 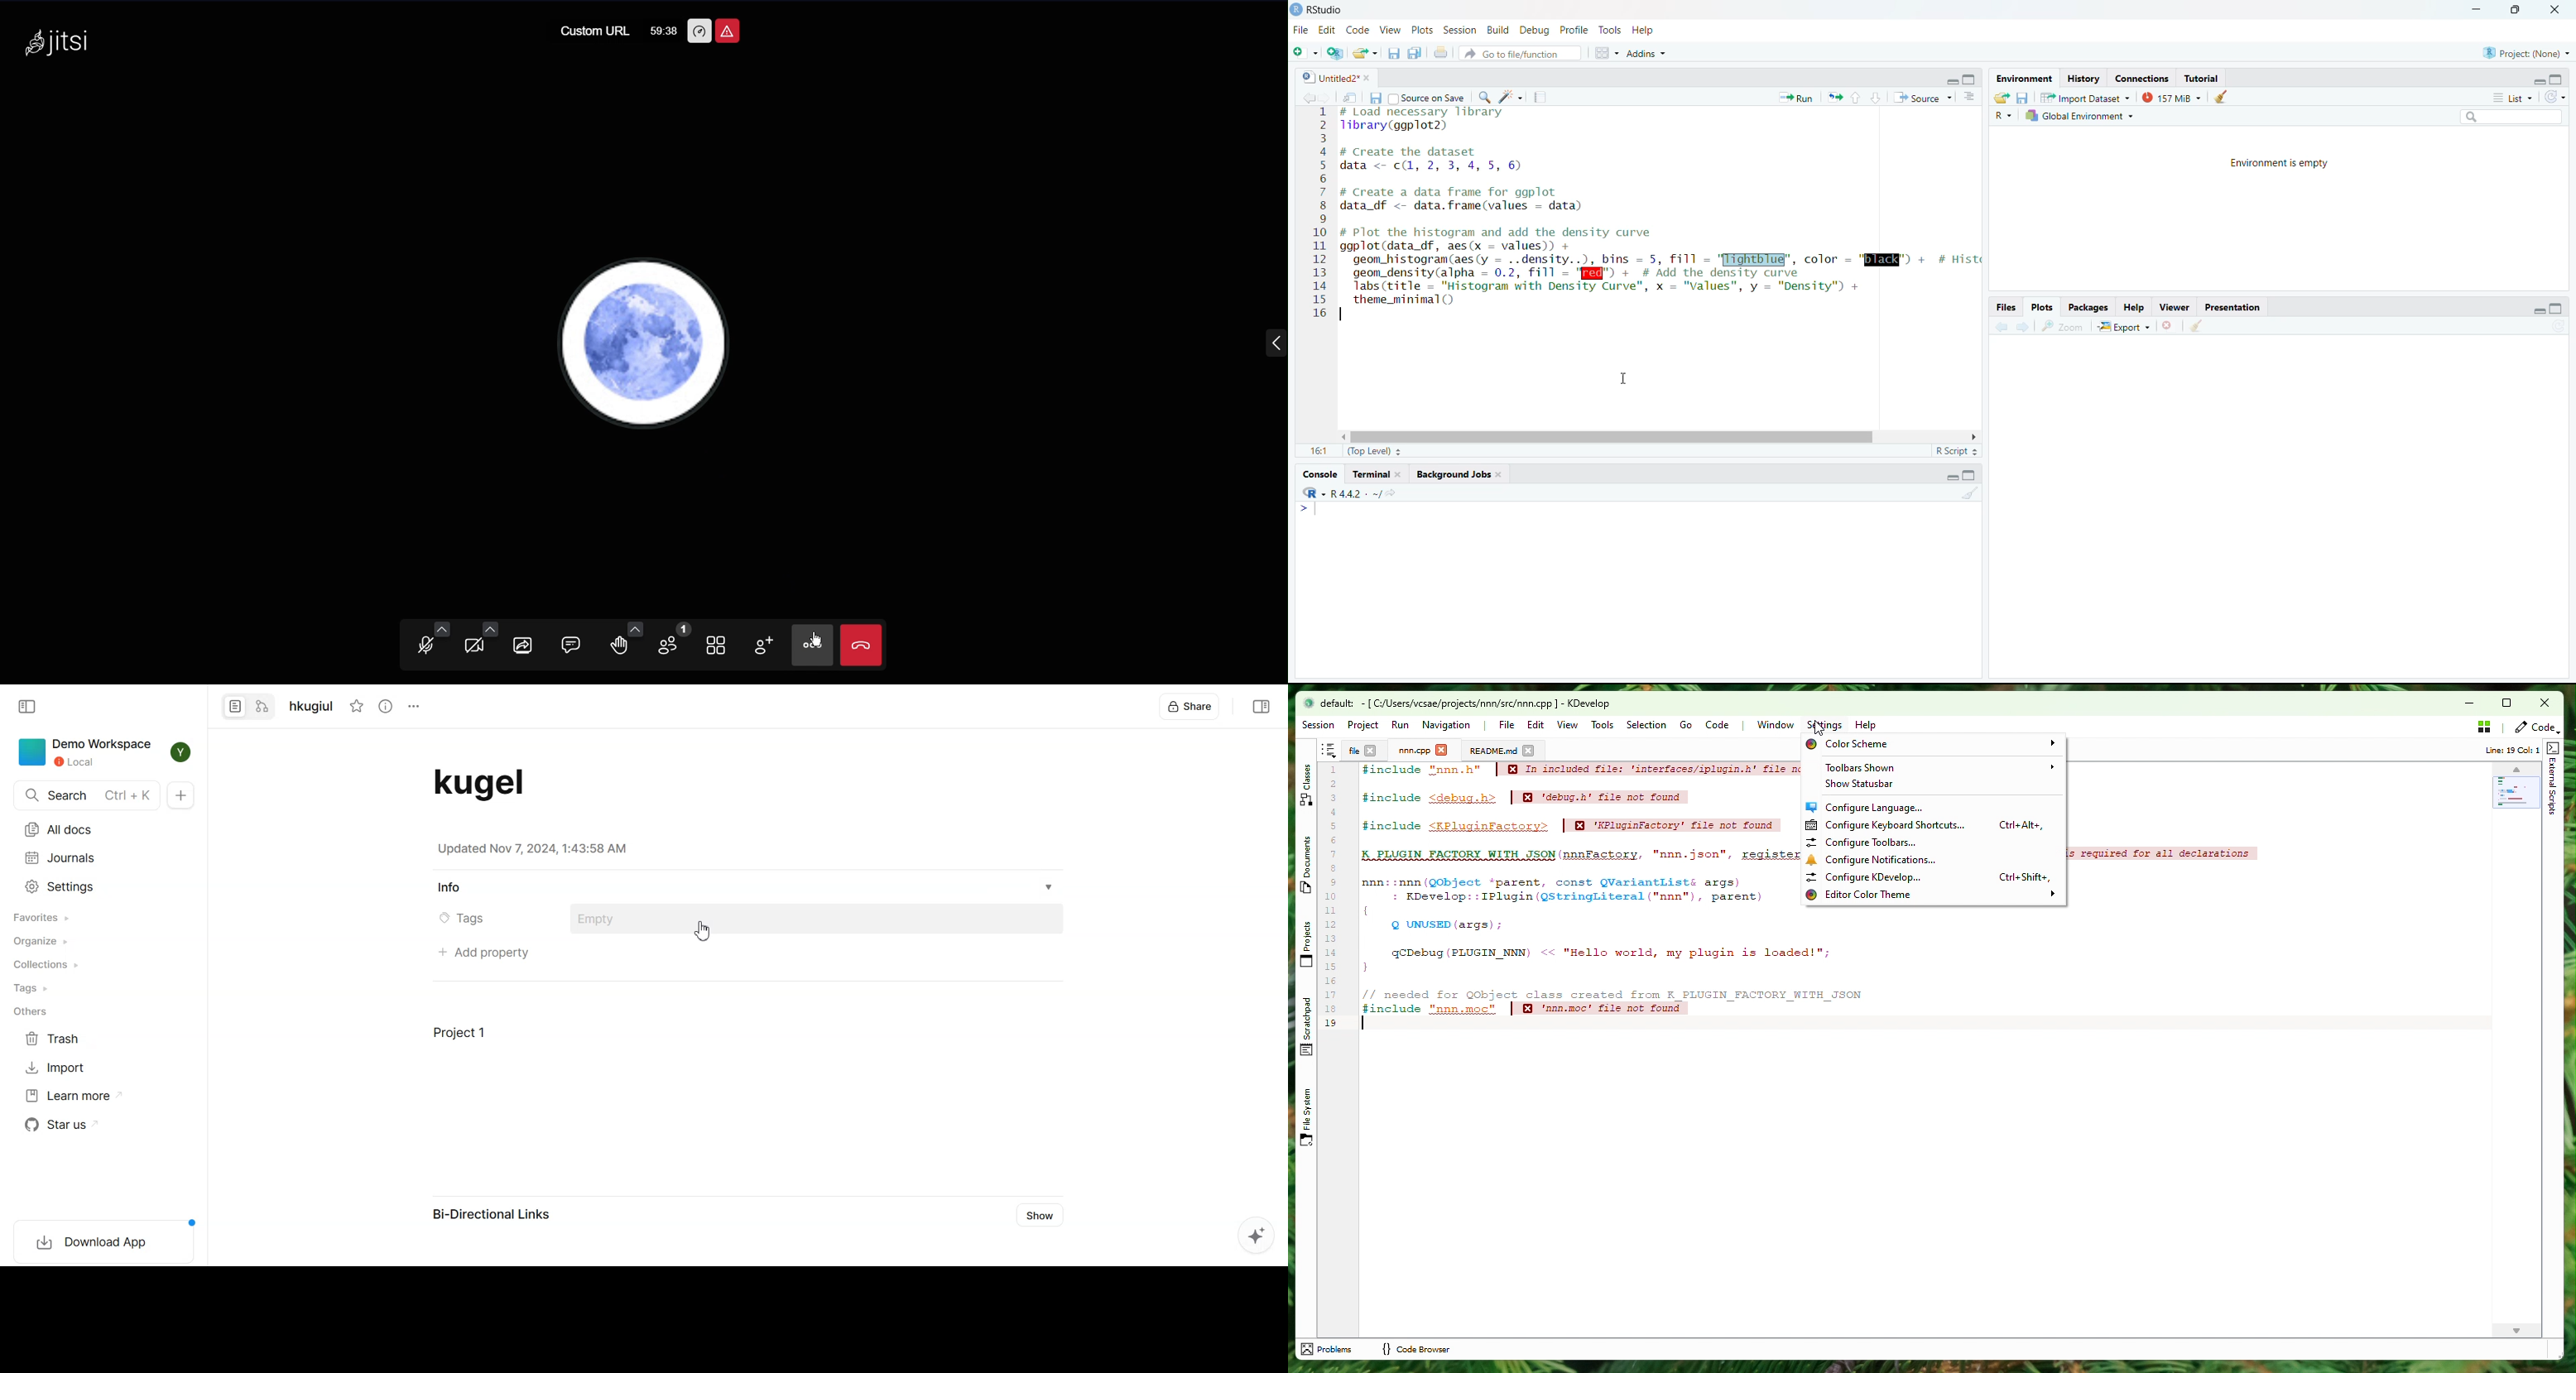 What do you see at coordinates (1413, 53) in the screenshot?
I see `save all open documents` at bounding box center [1413, 53].